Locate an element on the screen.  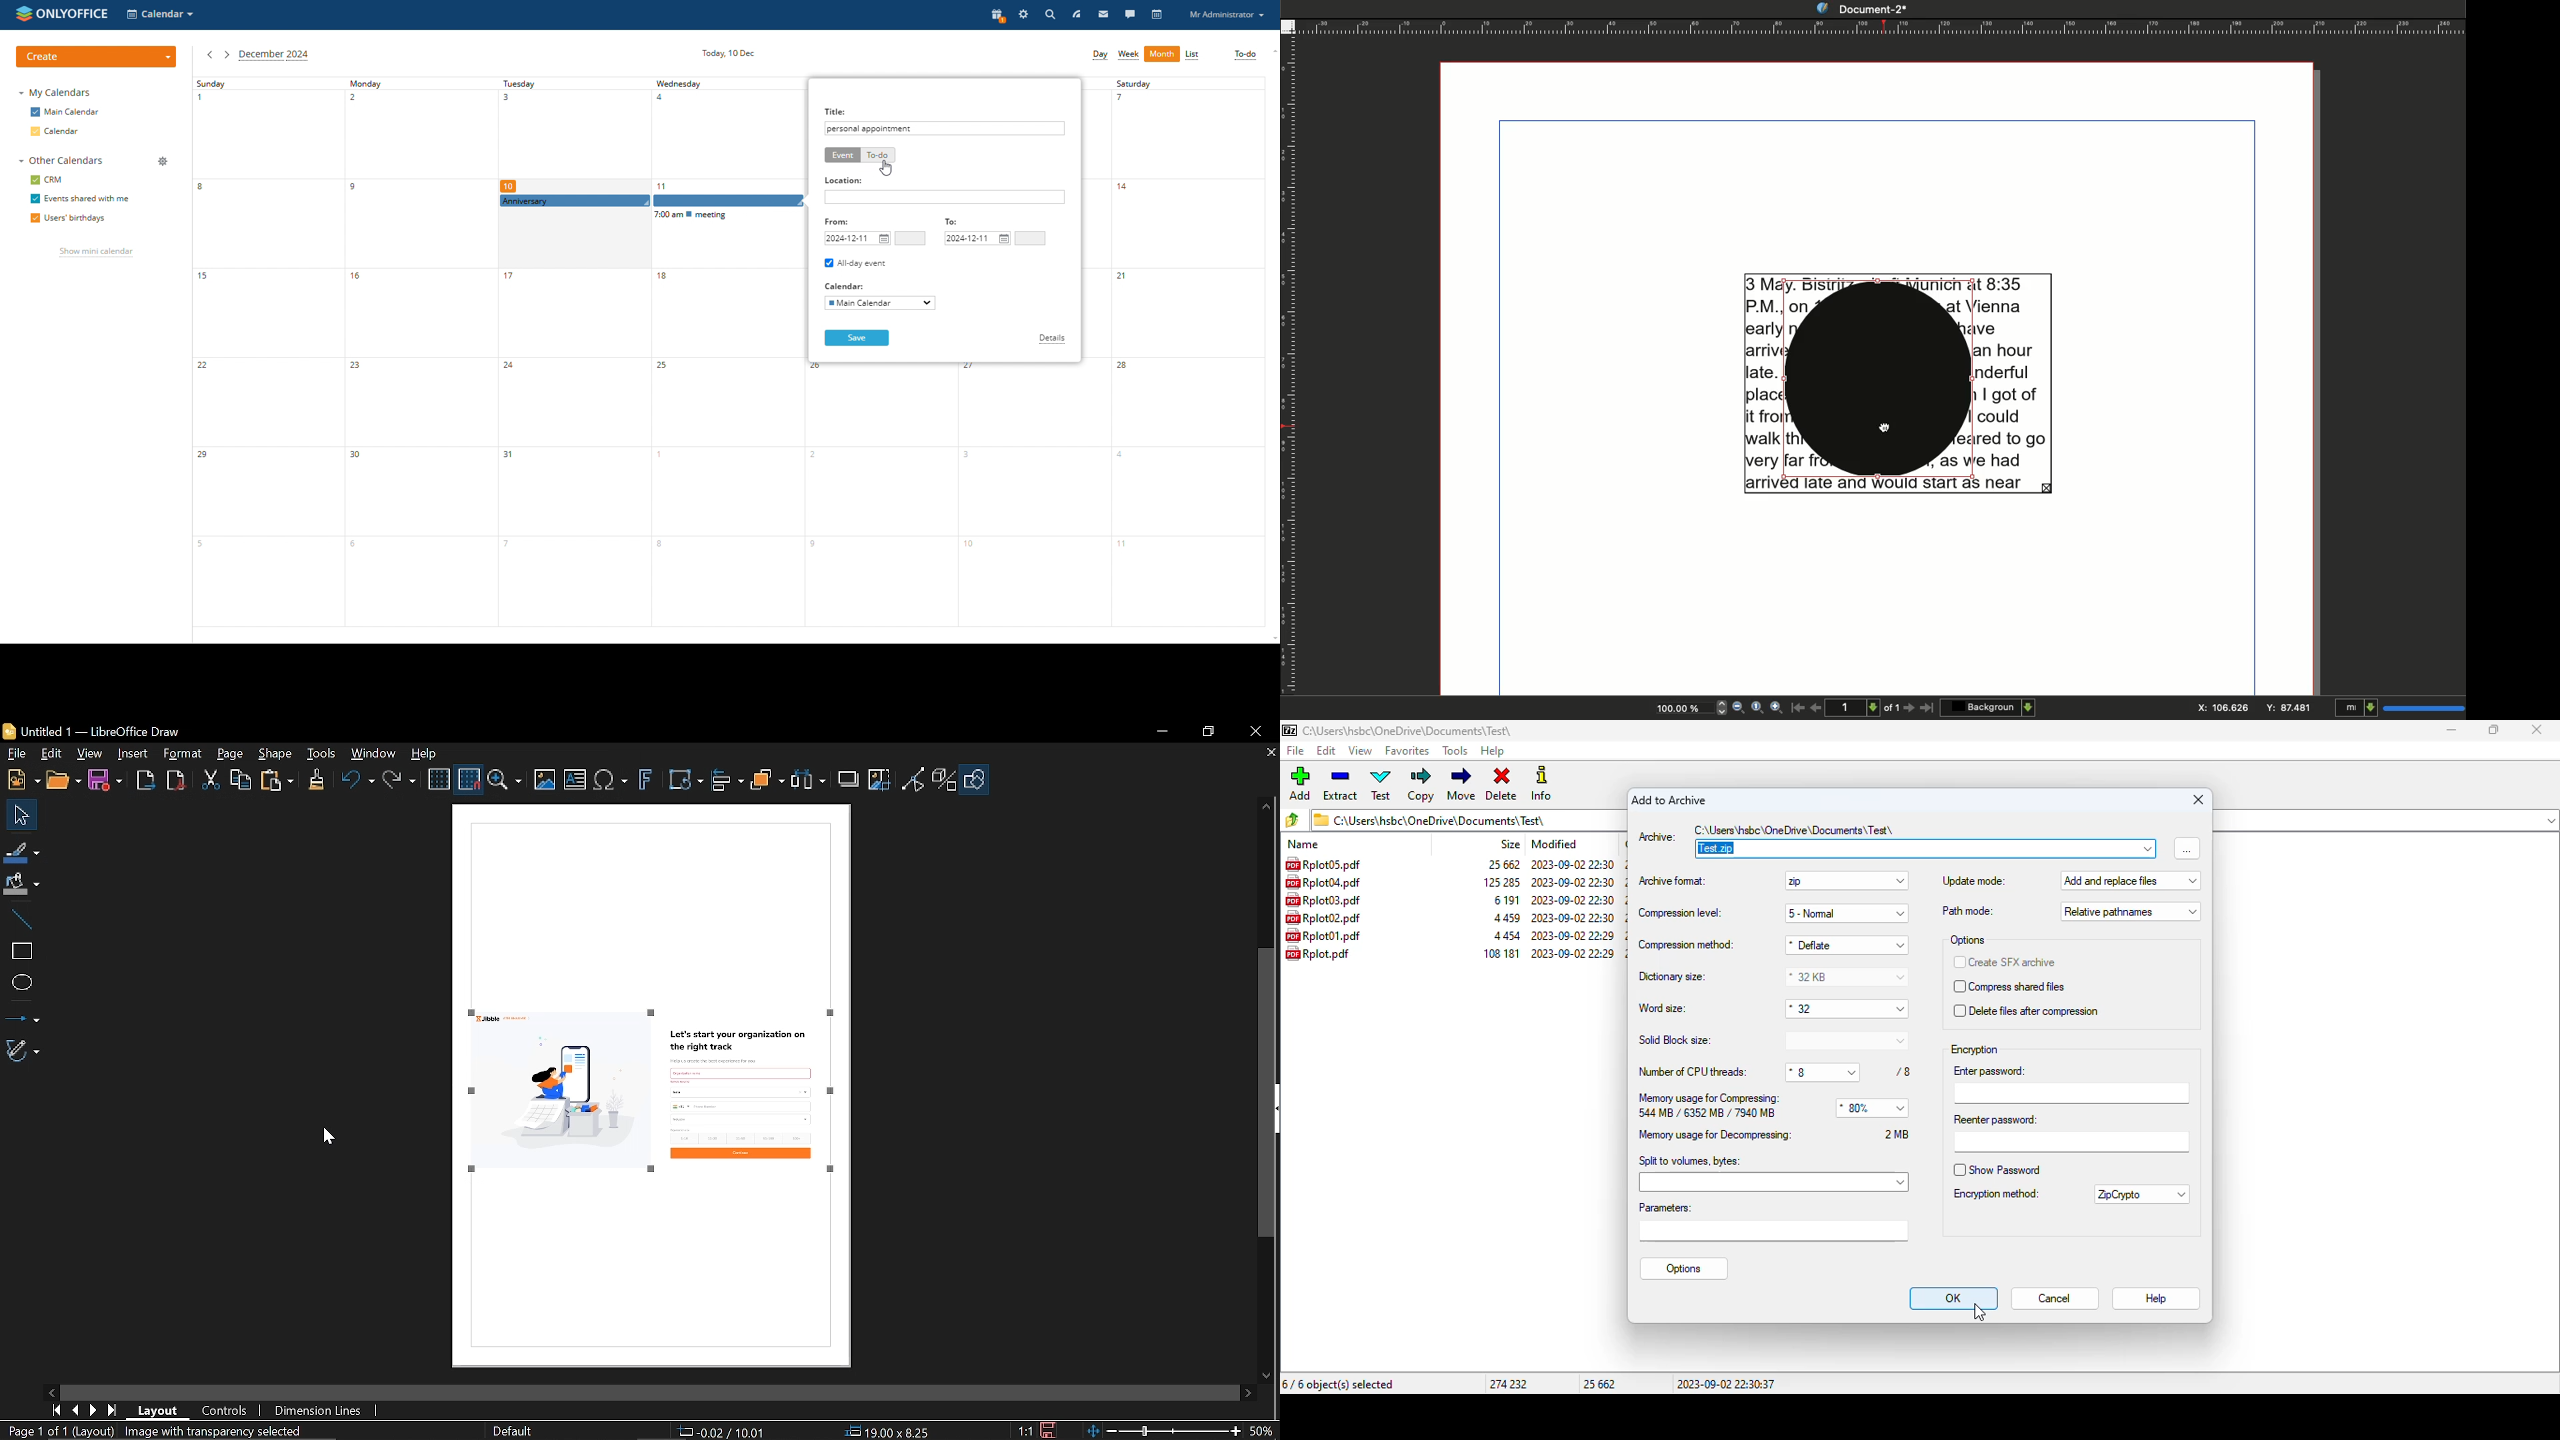
544 MB / 6352 MB/ 7940 MB is located at coordinates (1706, 1114).